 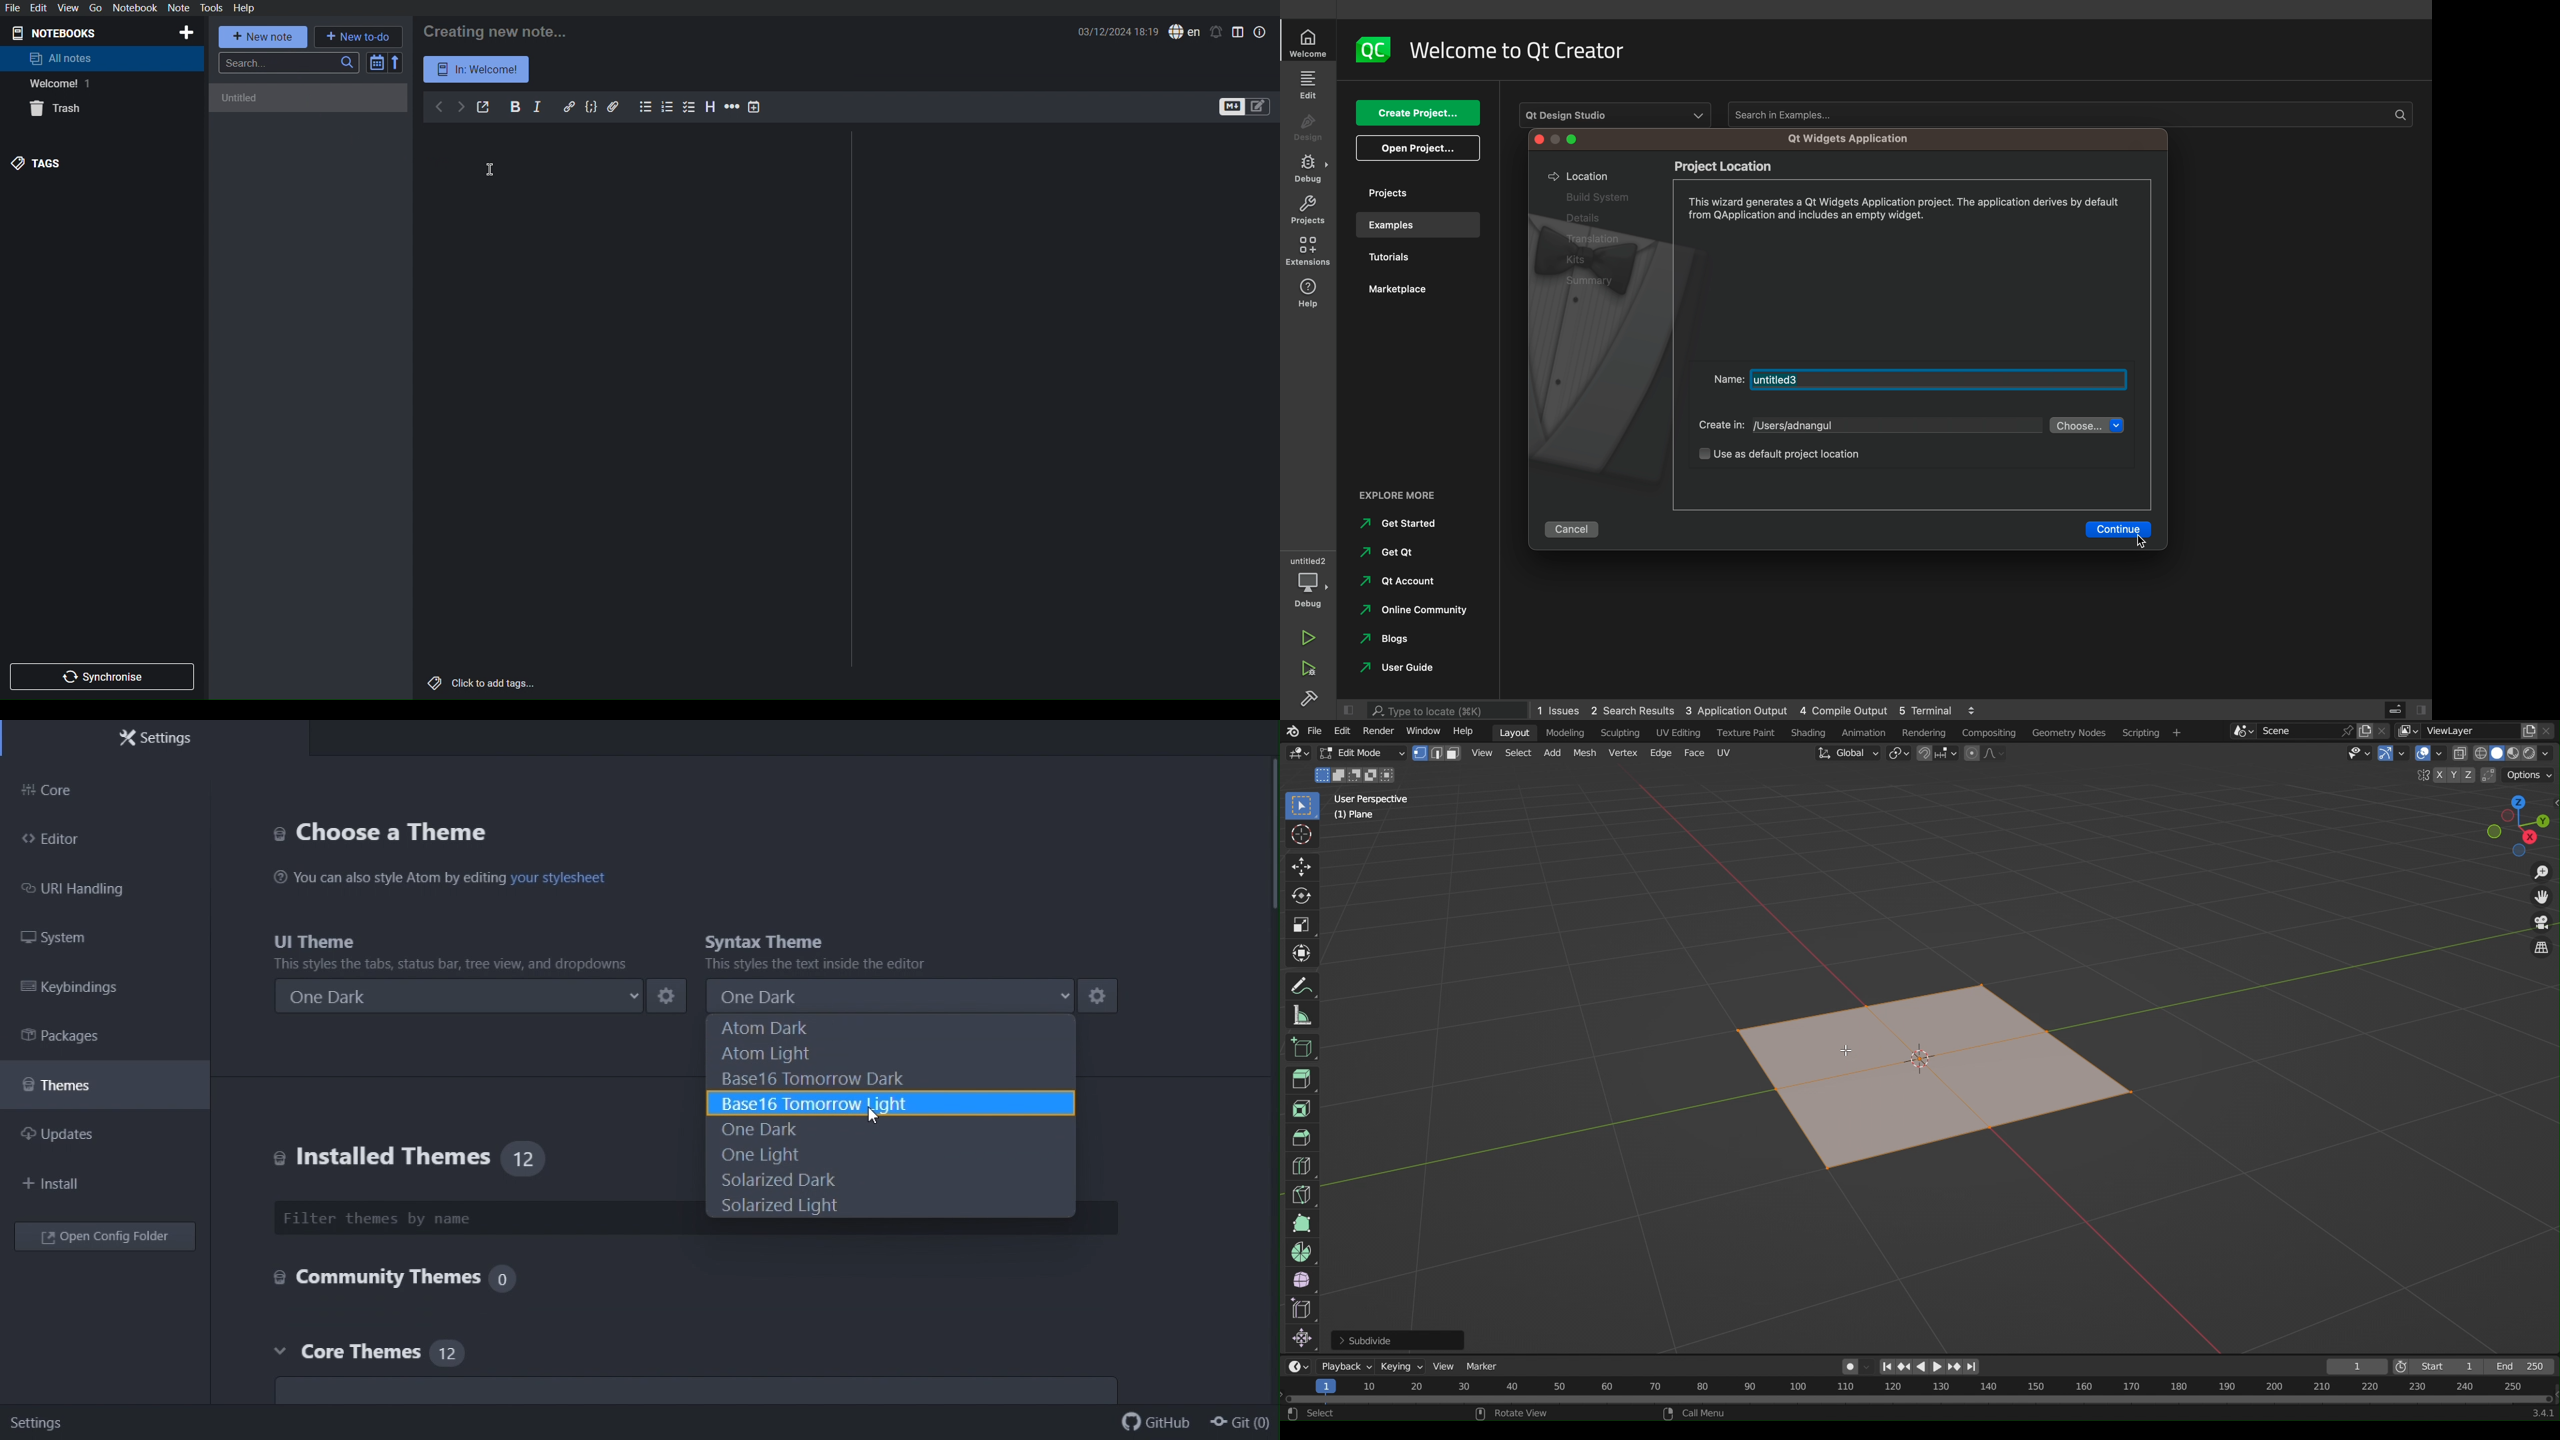 I want to click on Updates, so click(x=71, y=1134).